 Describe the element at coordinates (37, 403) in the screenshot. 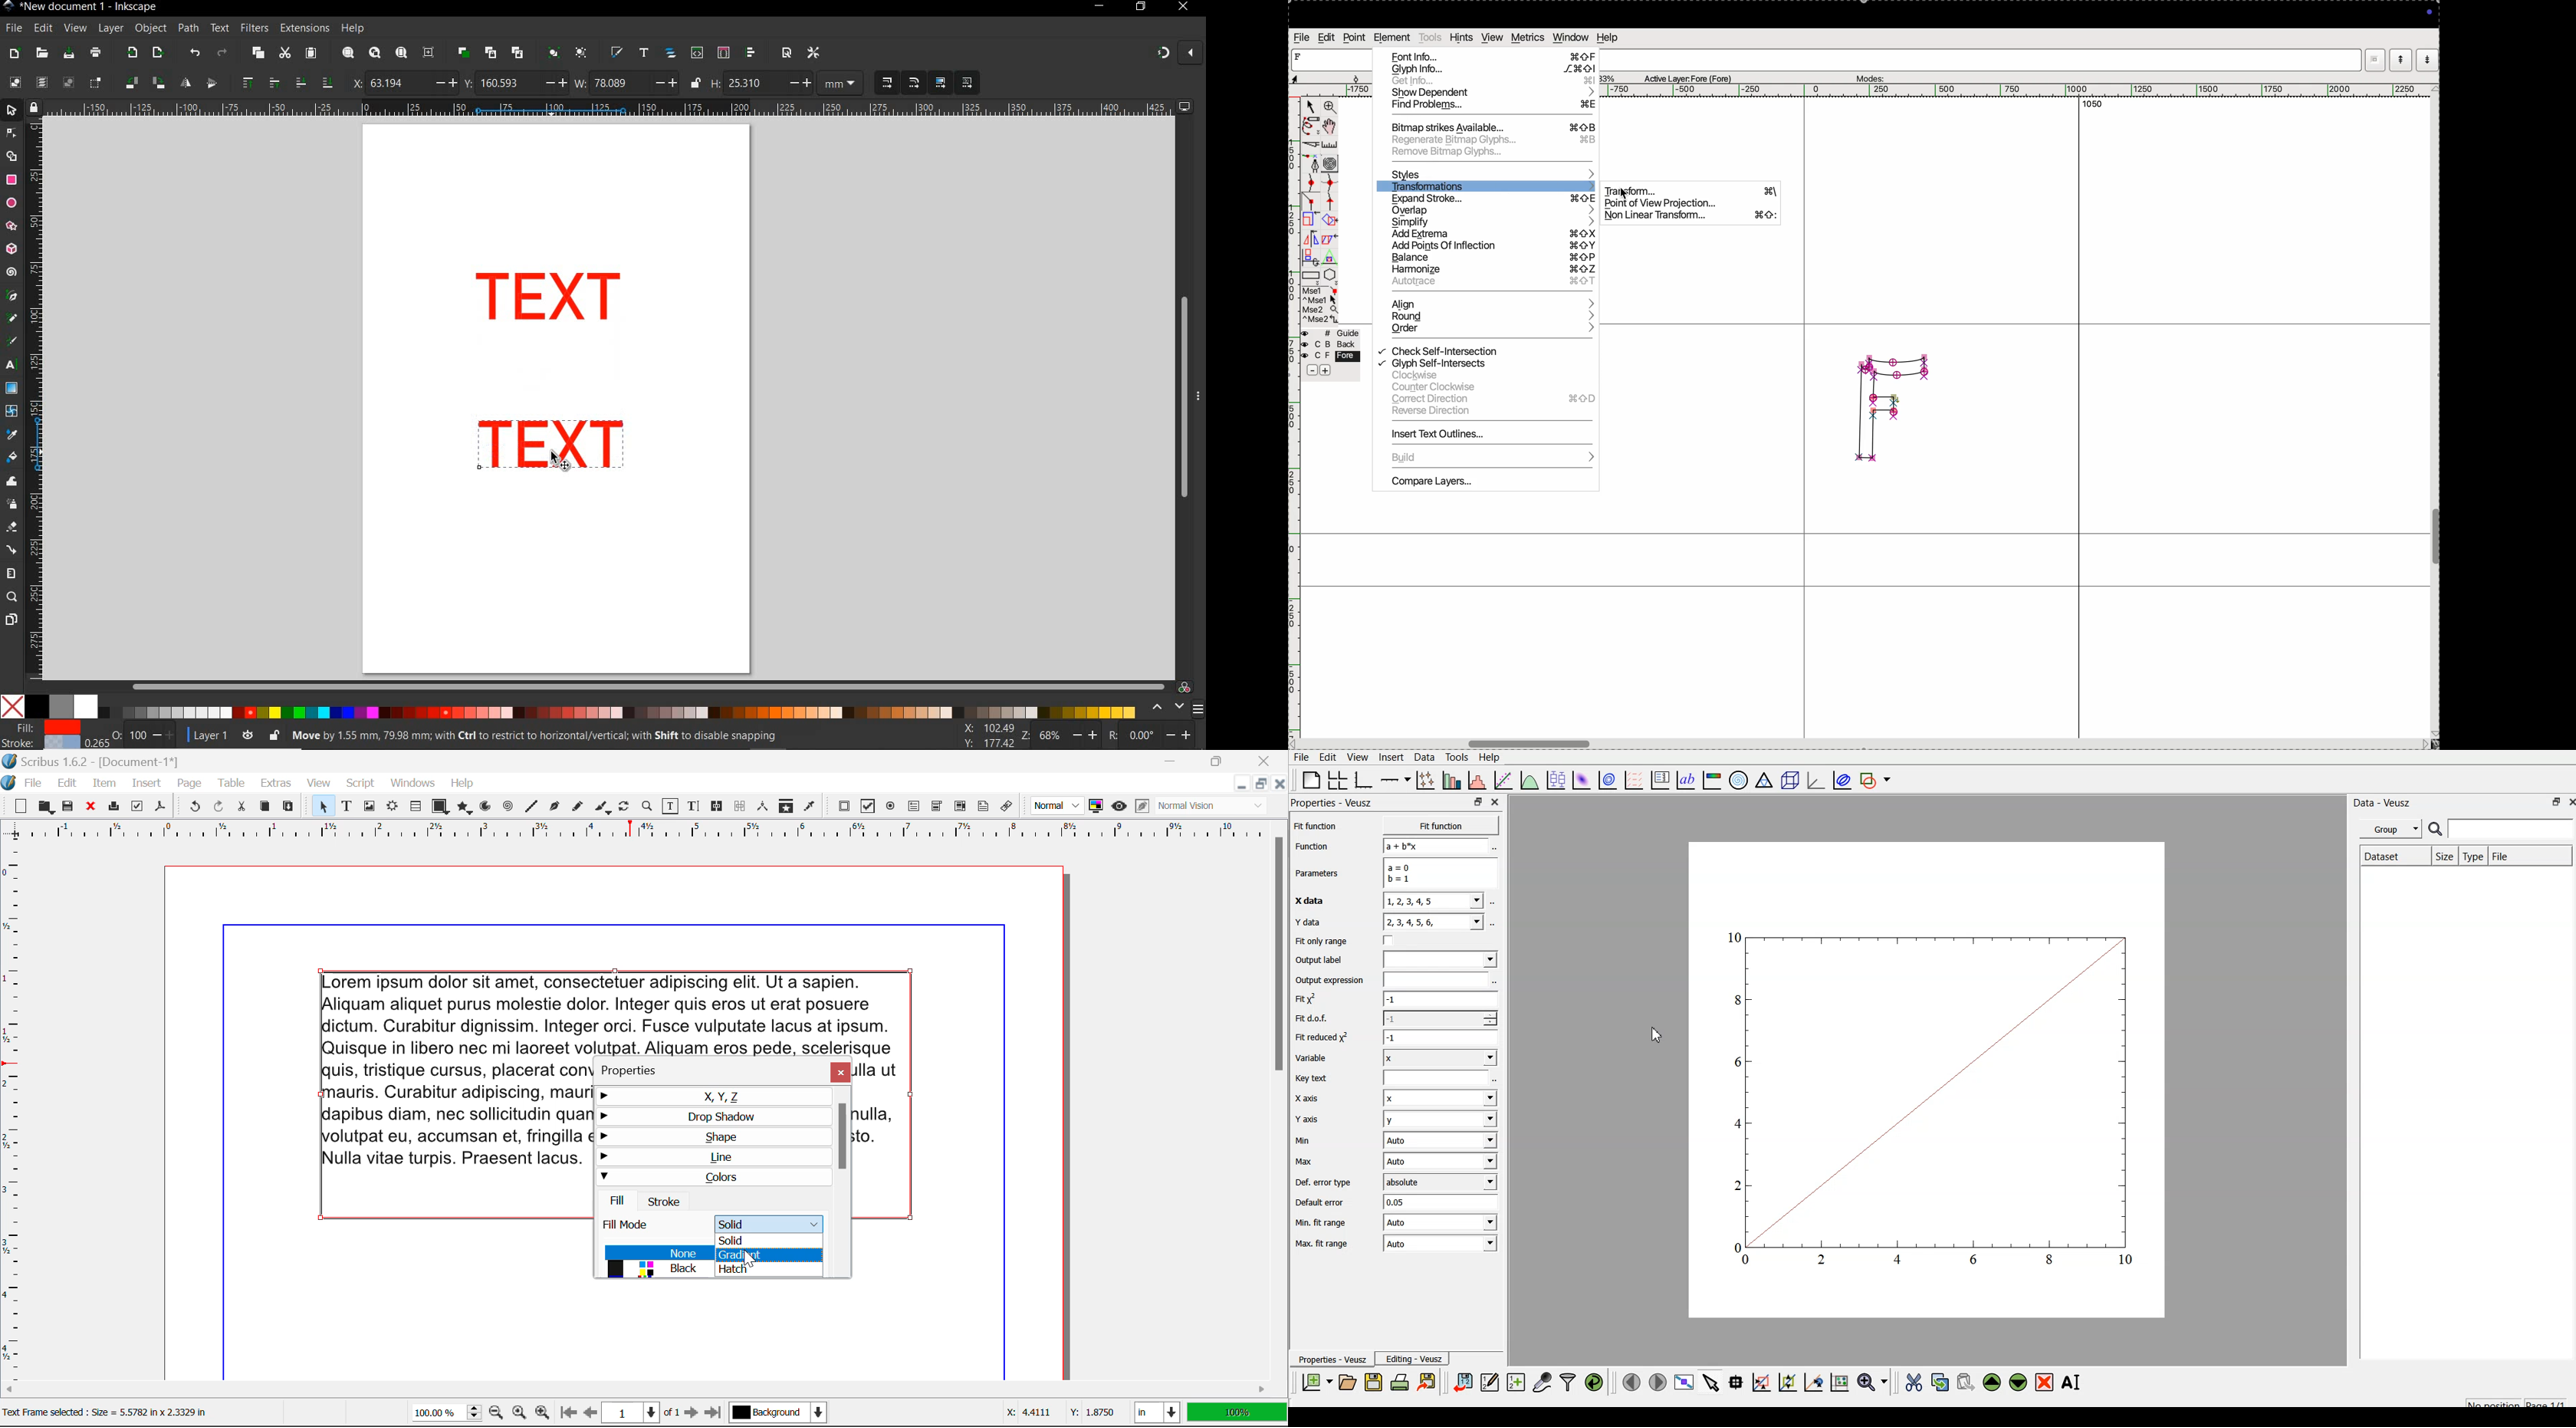

I see `ruler` at that location.